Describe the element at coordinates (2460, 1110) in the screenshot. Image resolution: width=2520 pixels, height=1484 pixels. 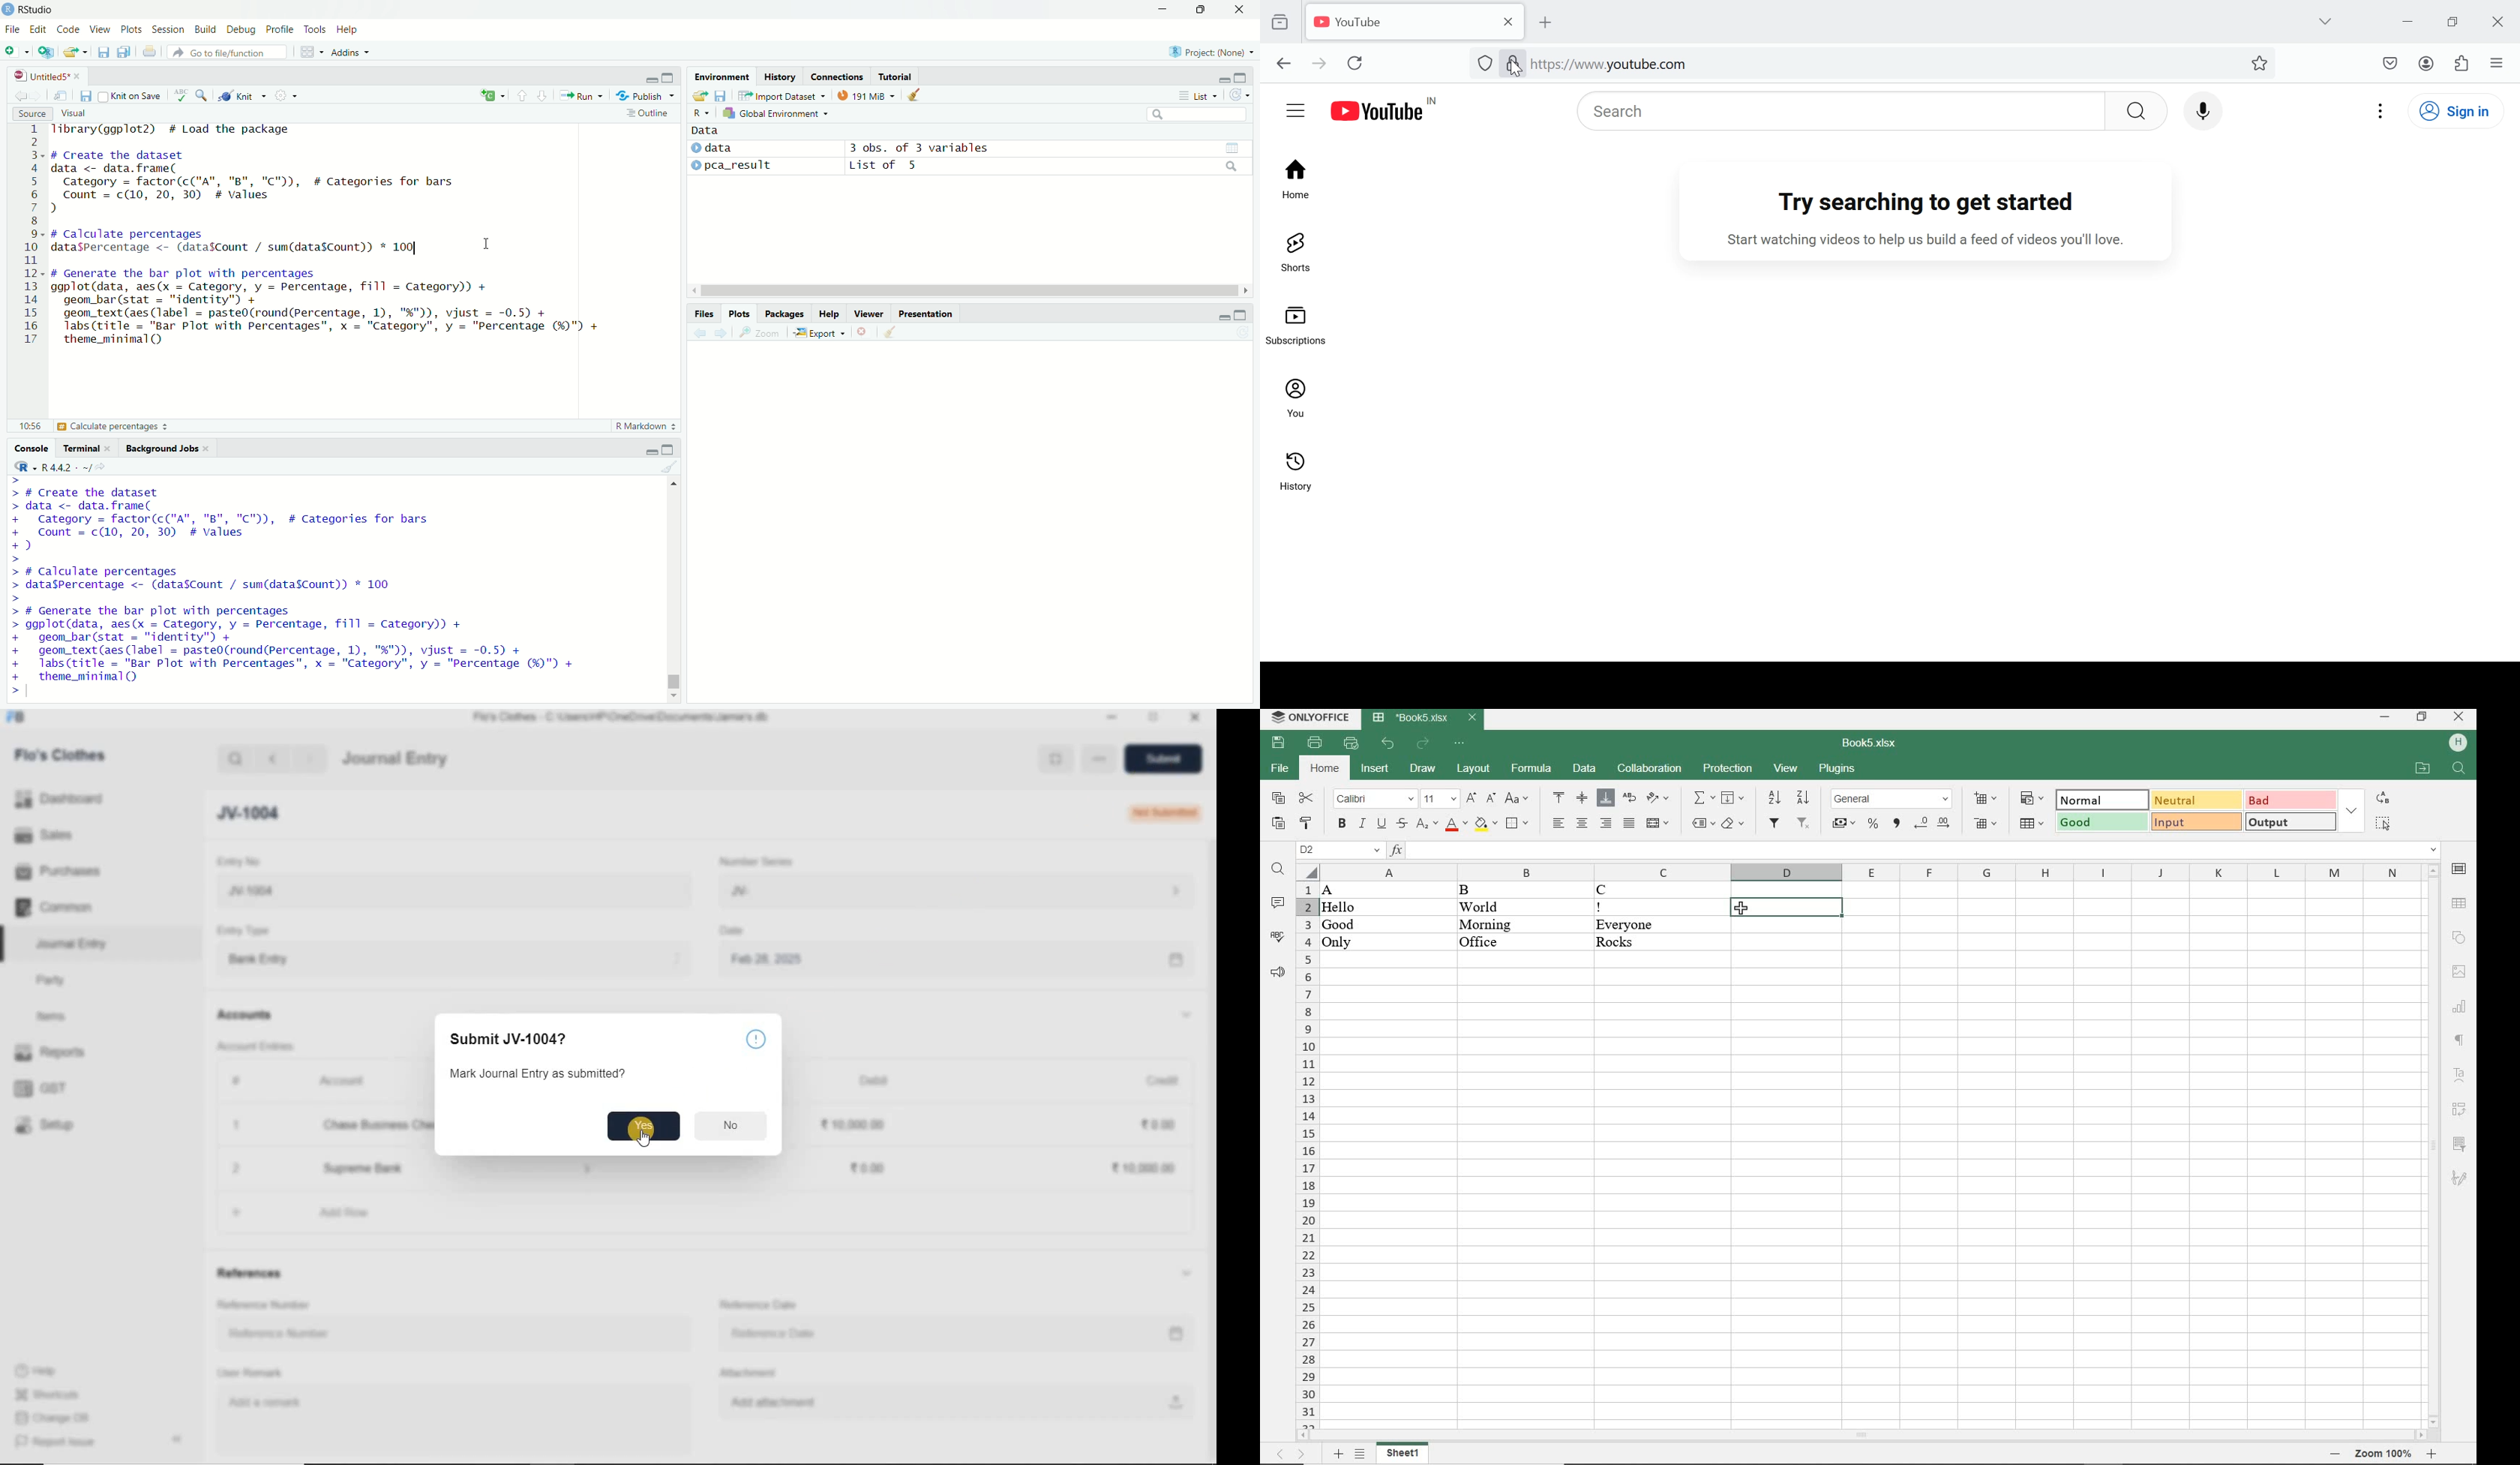
I see `pivot table` at that location.